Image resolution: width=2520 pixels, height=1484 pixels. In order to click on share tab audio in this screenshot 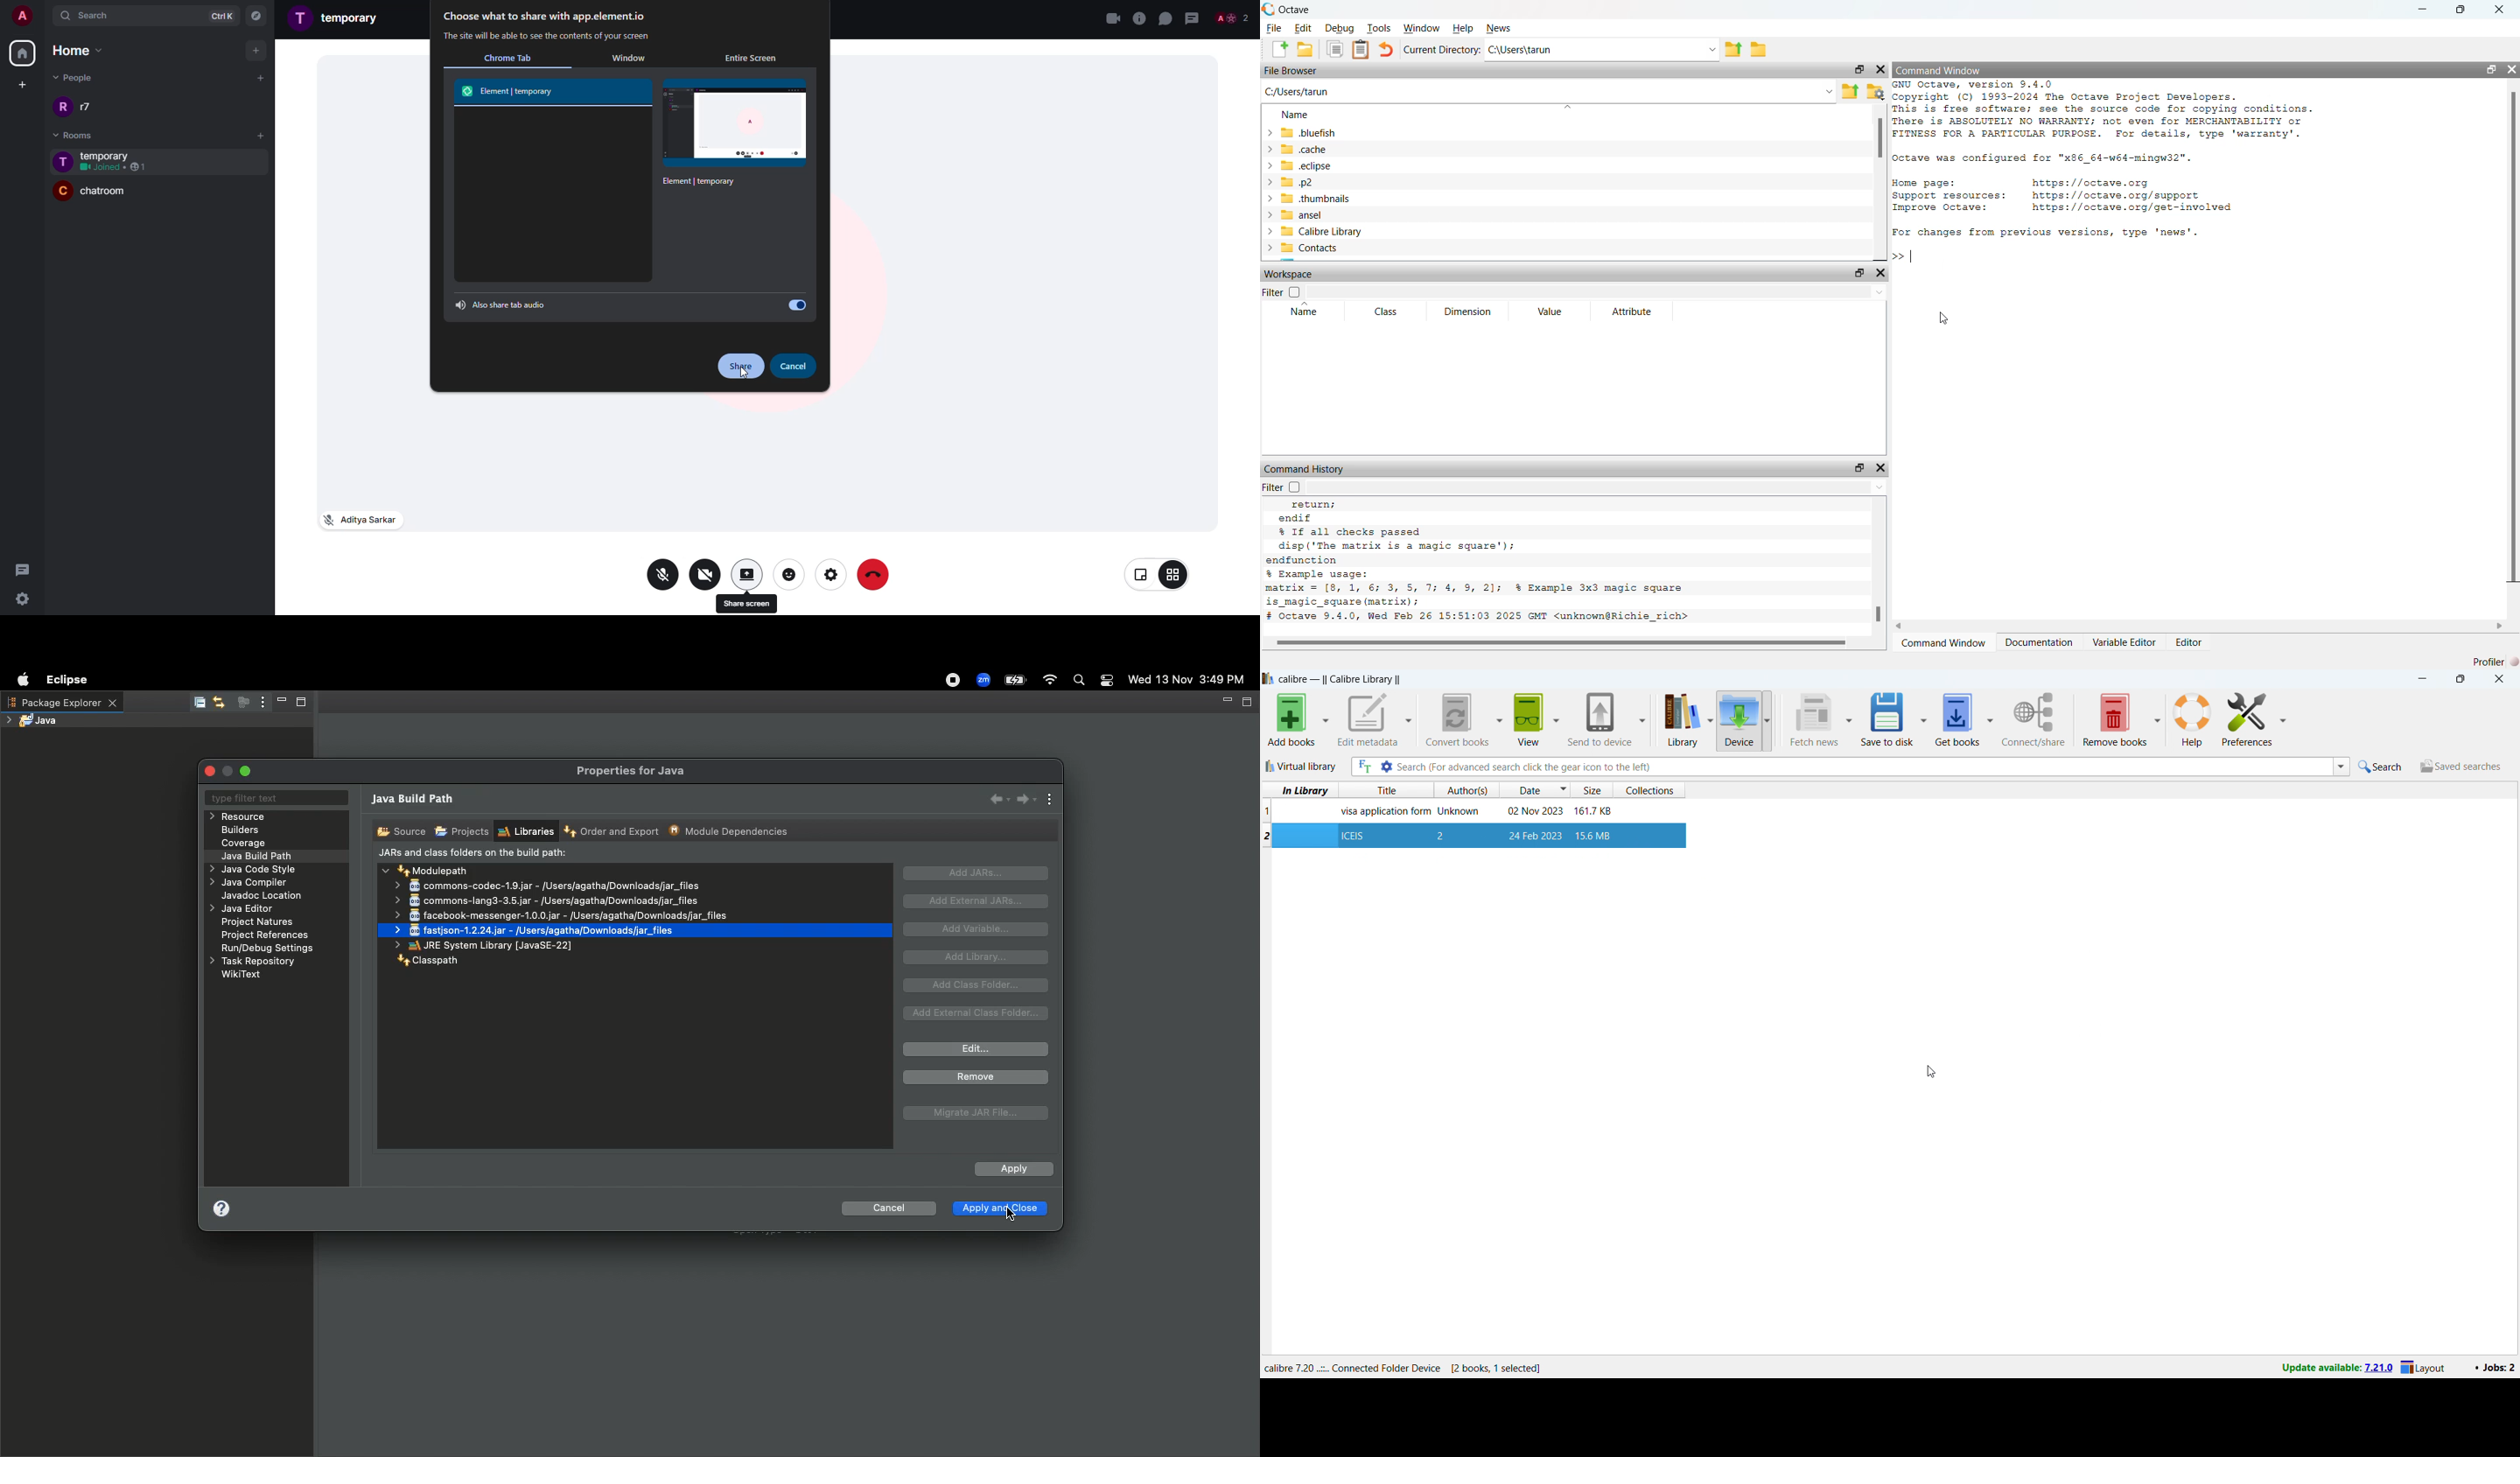, I will do `click(503, 305)`.